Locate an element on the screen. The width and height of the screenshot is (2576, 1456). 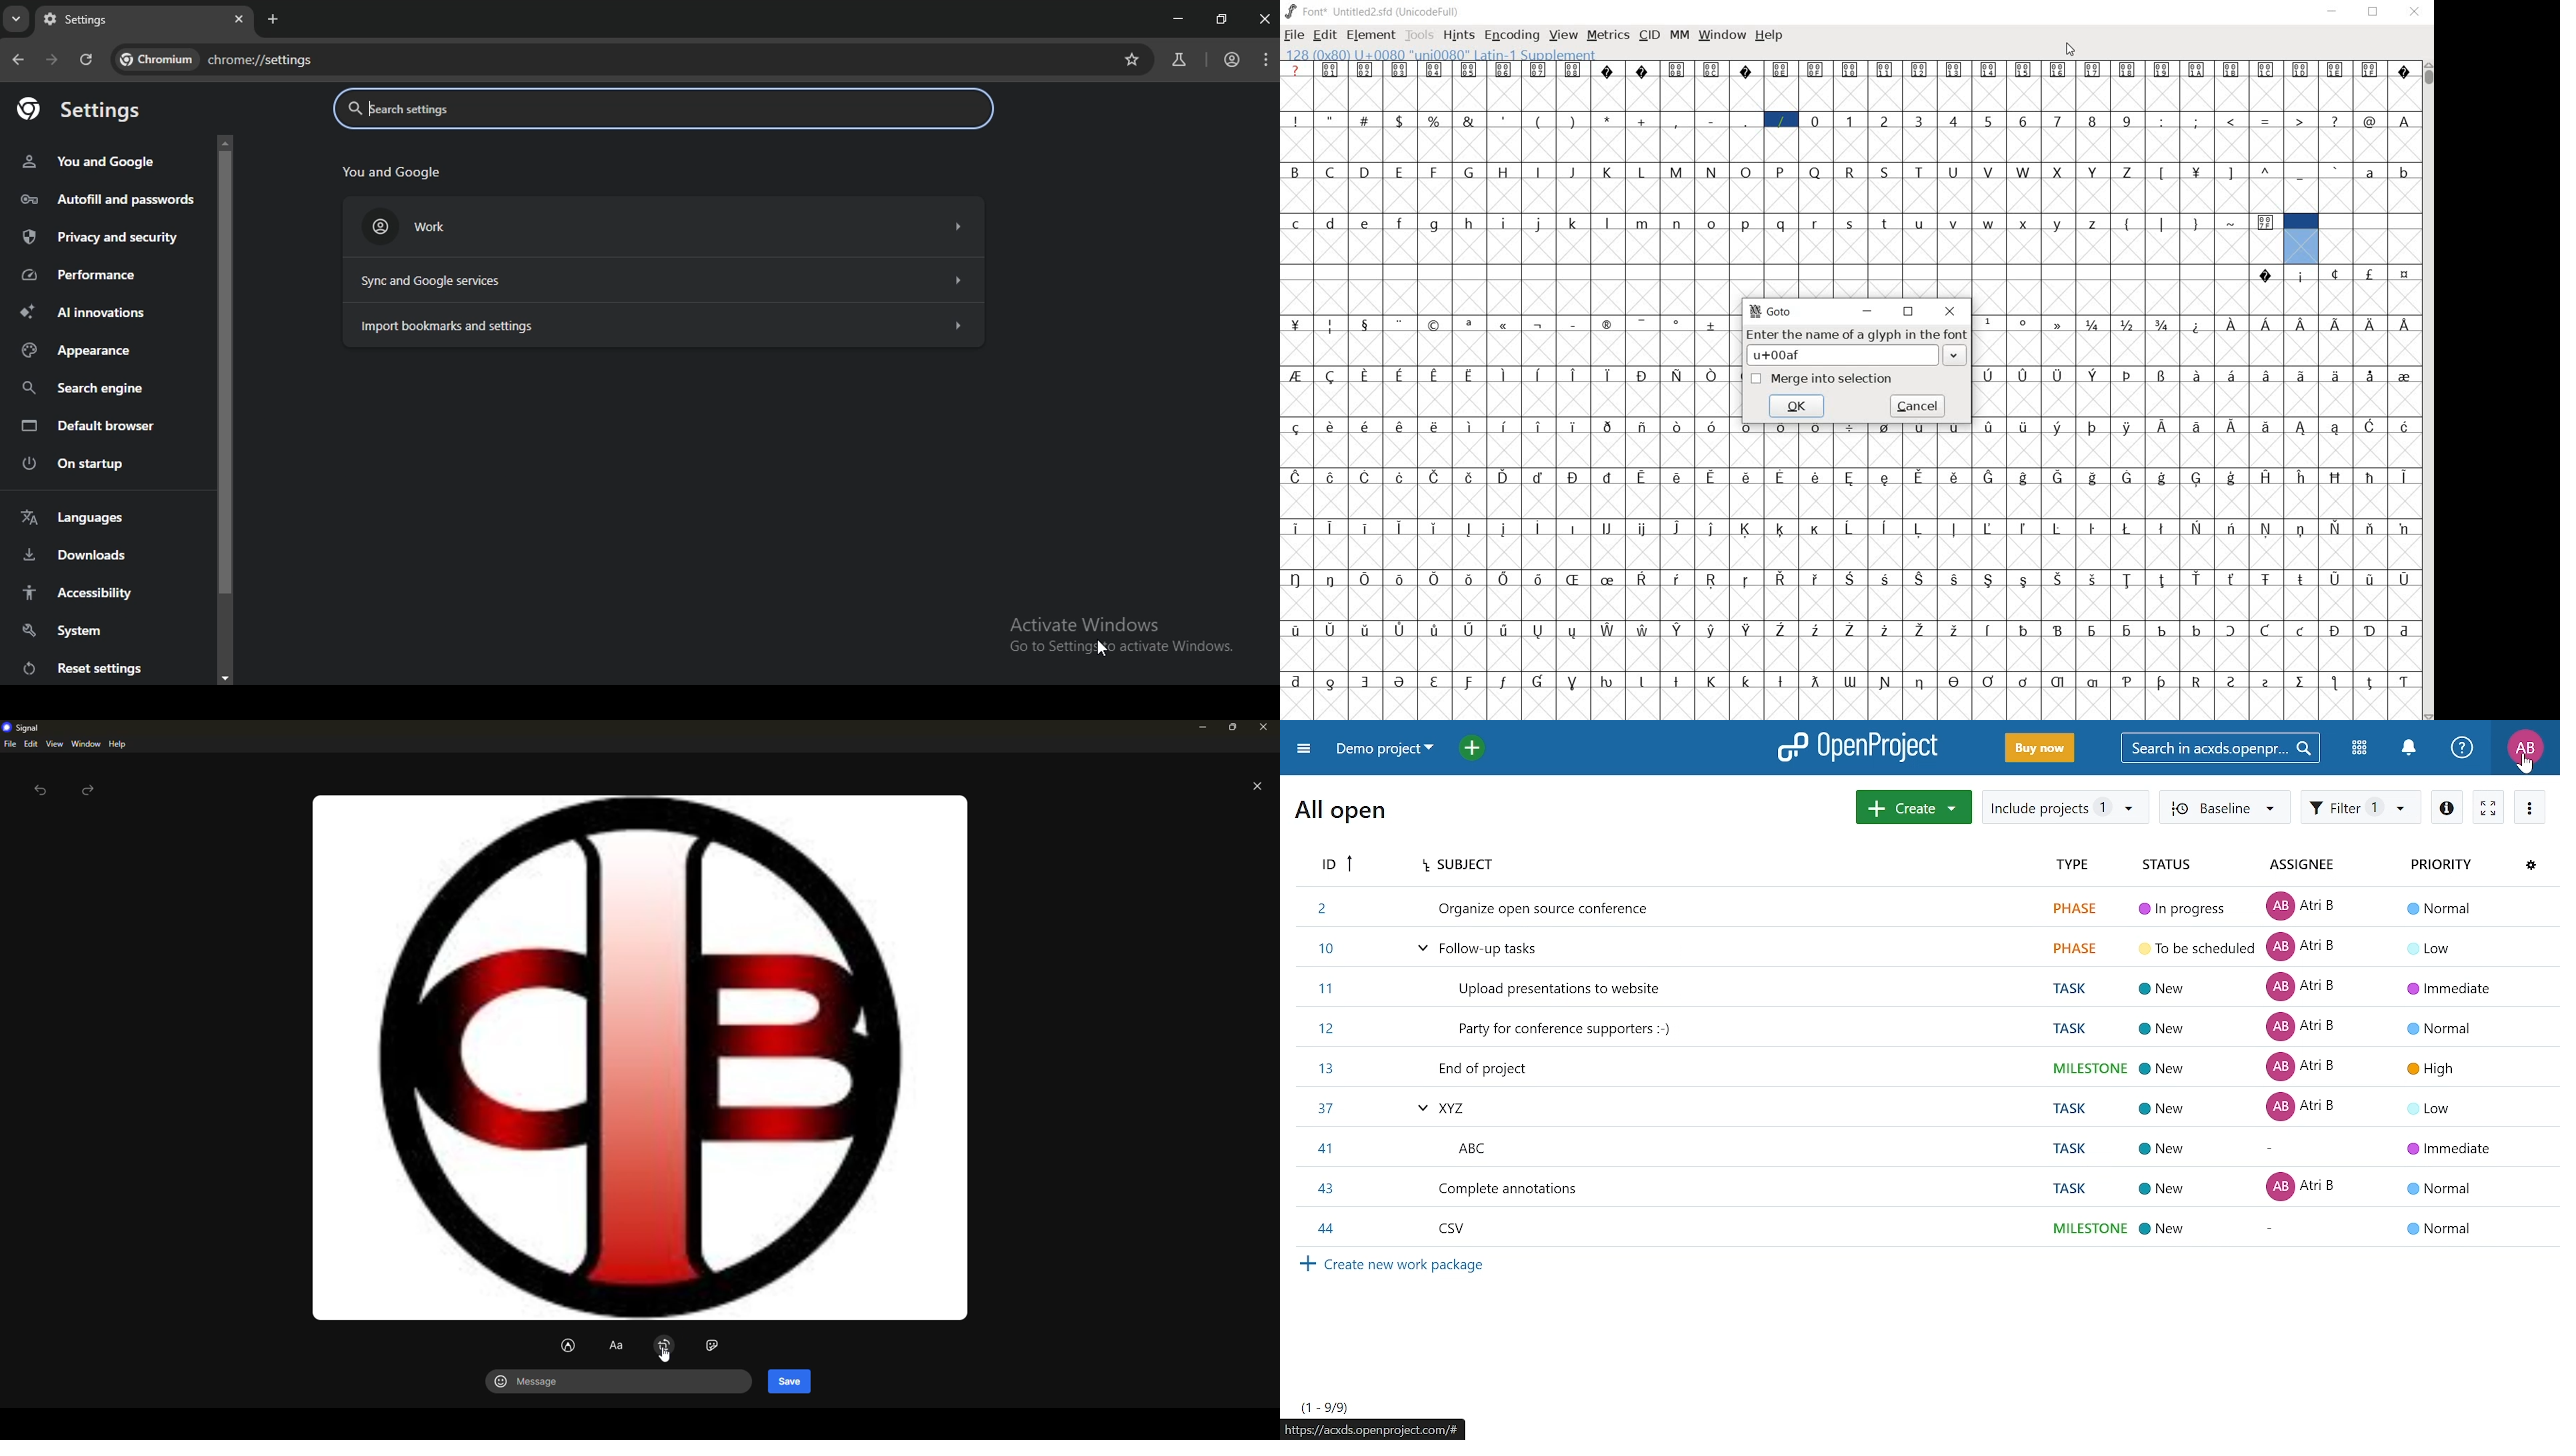
Symbol is located at coordinates (2403, 325).